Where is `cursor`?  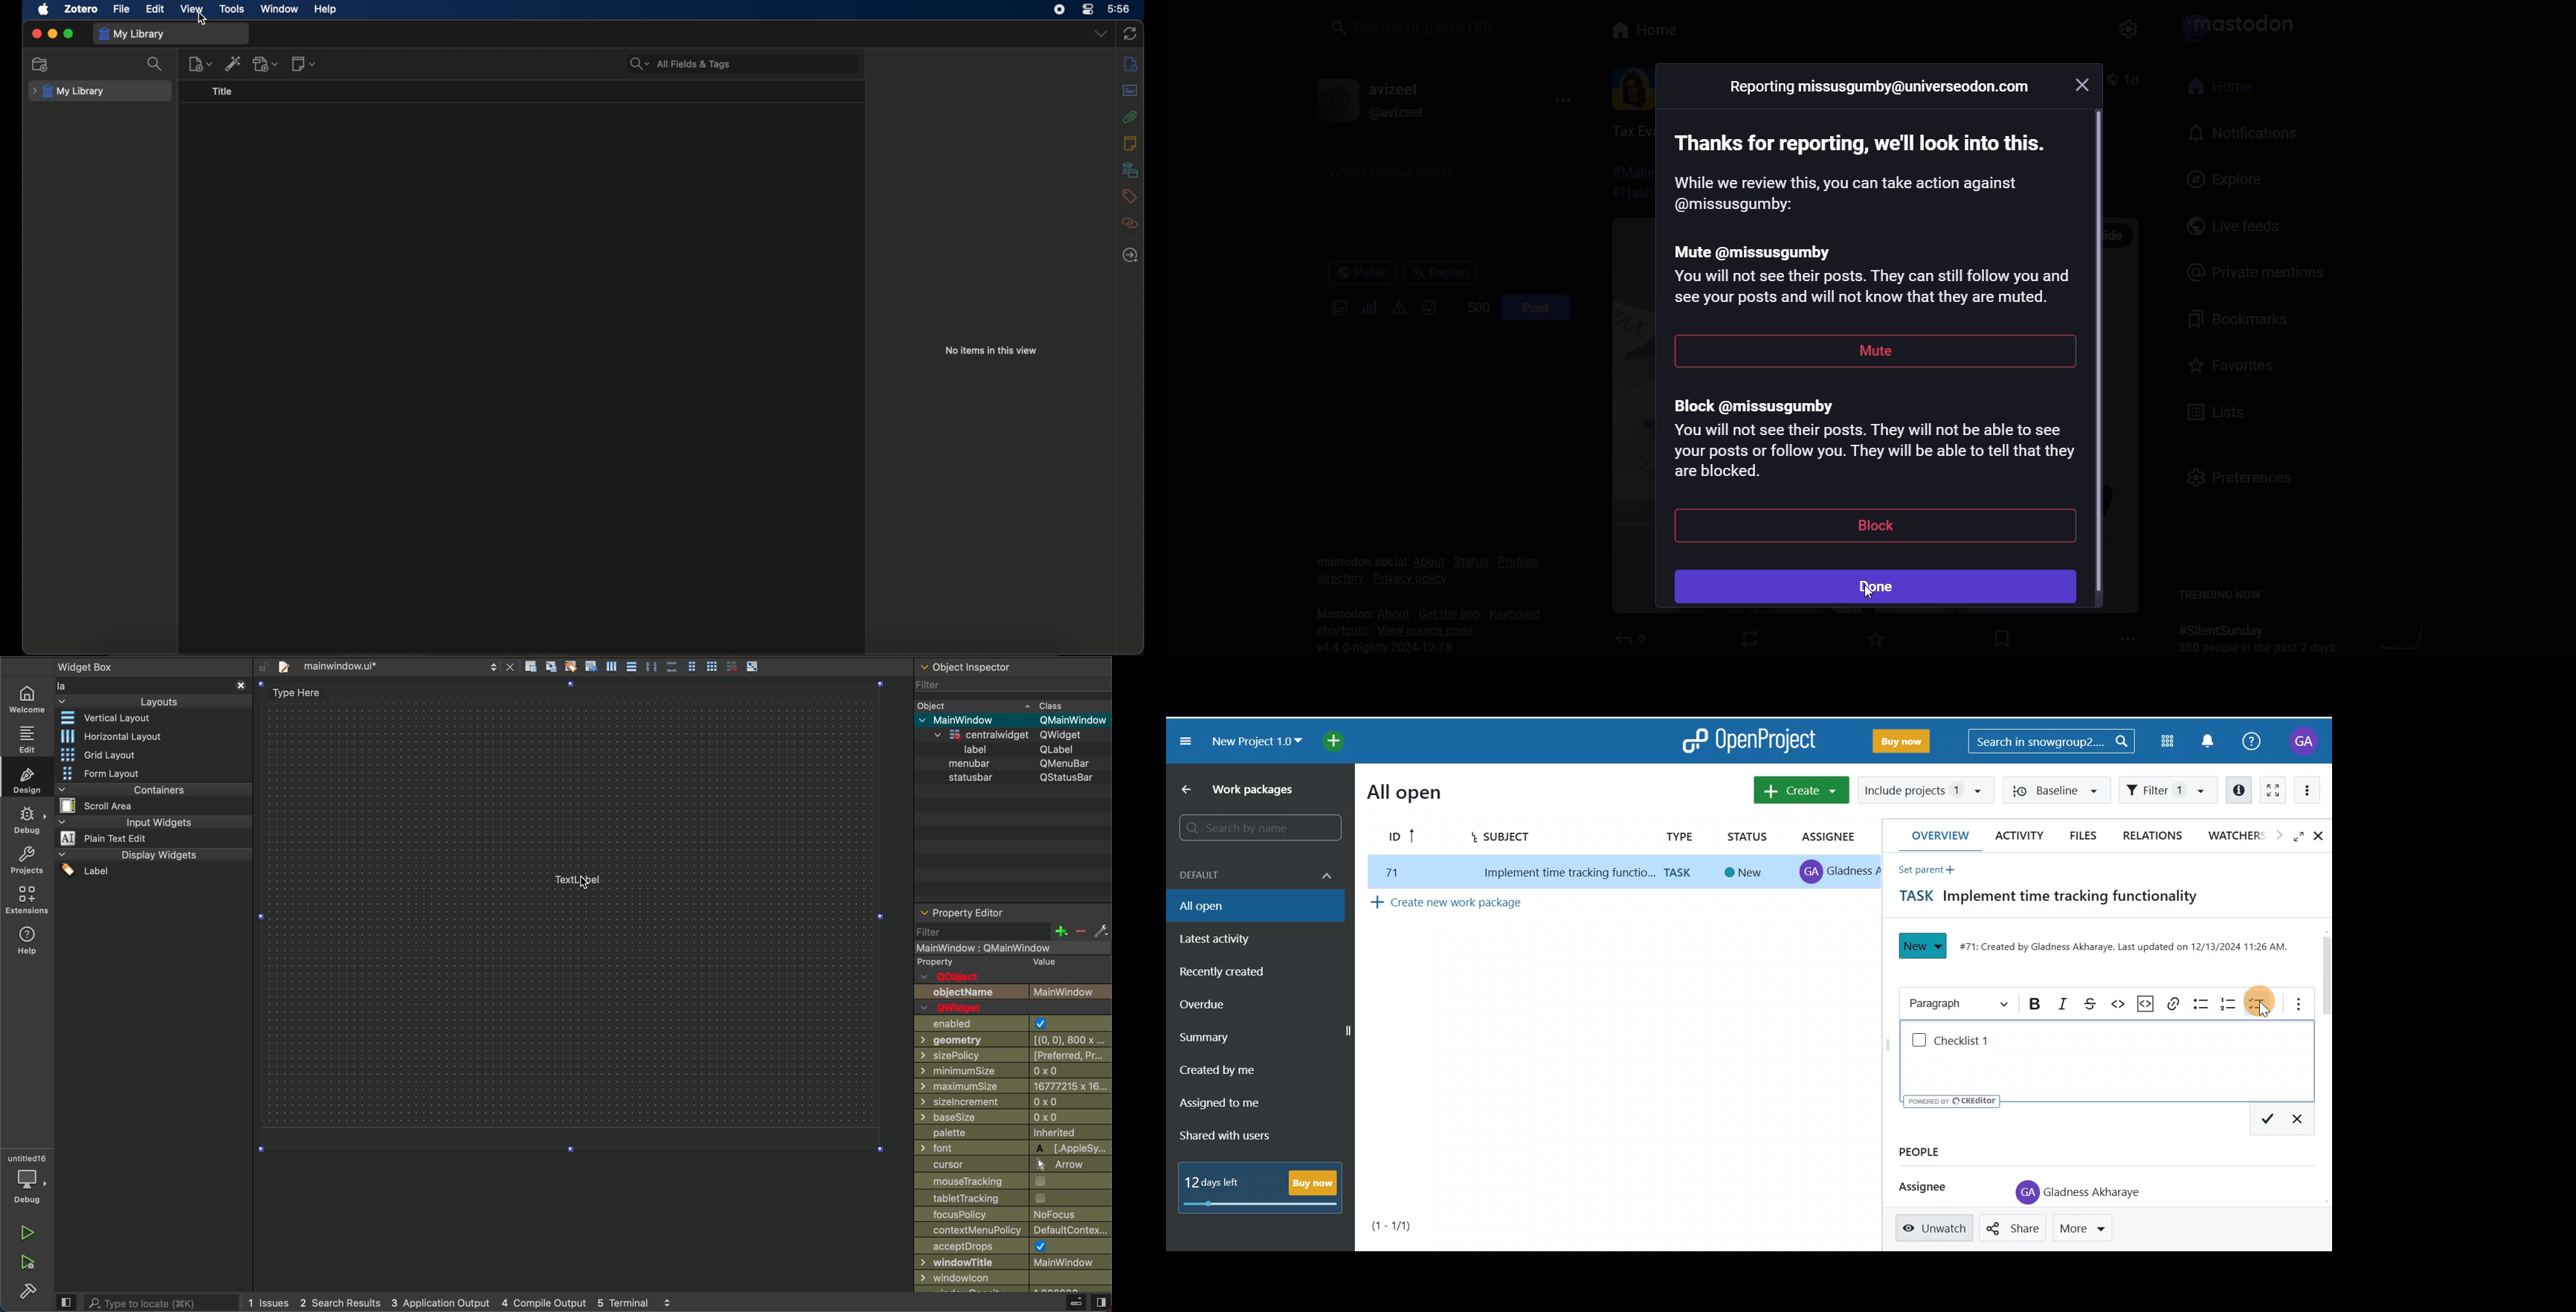 cursor is located at coordinates (2265, 1010).